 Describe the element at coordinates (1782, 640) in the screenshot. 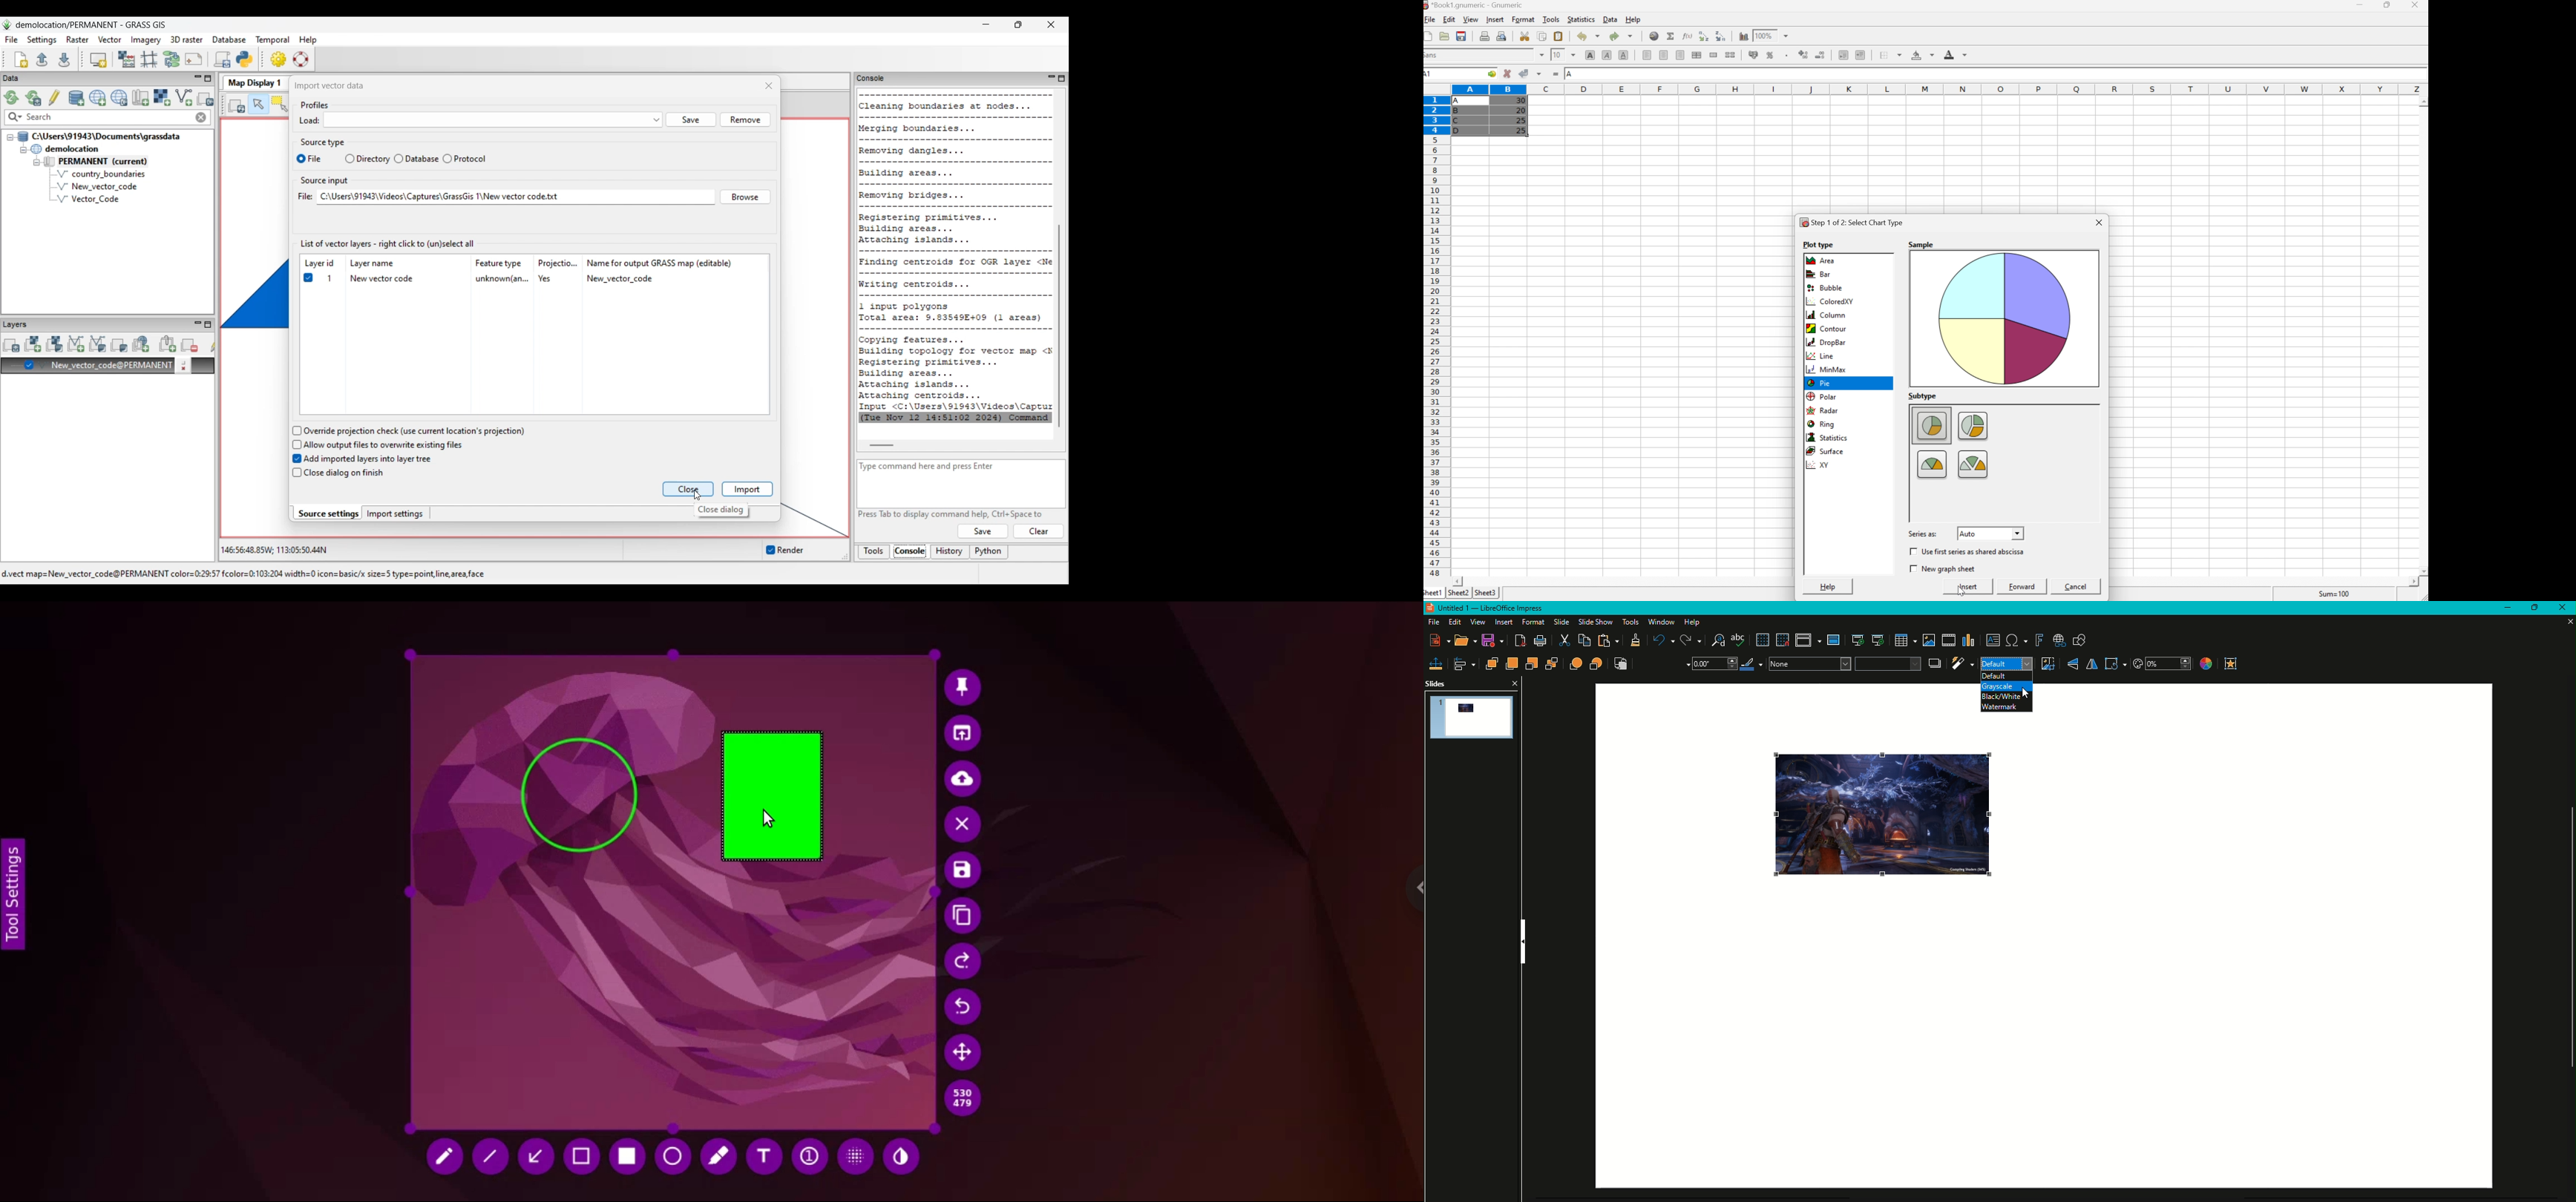

I see `Snap to Grid` at that location.